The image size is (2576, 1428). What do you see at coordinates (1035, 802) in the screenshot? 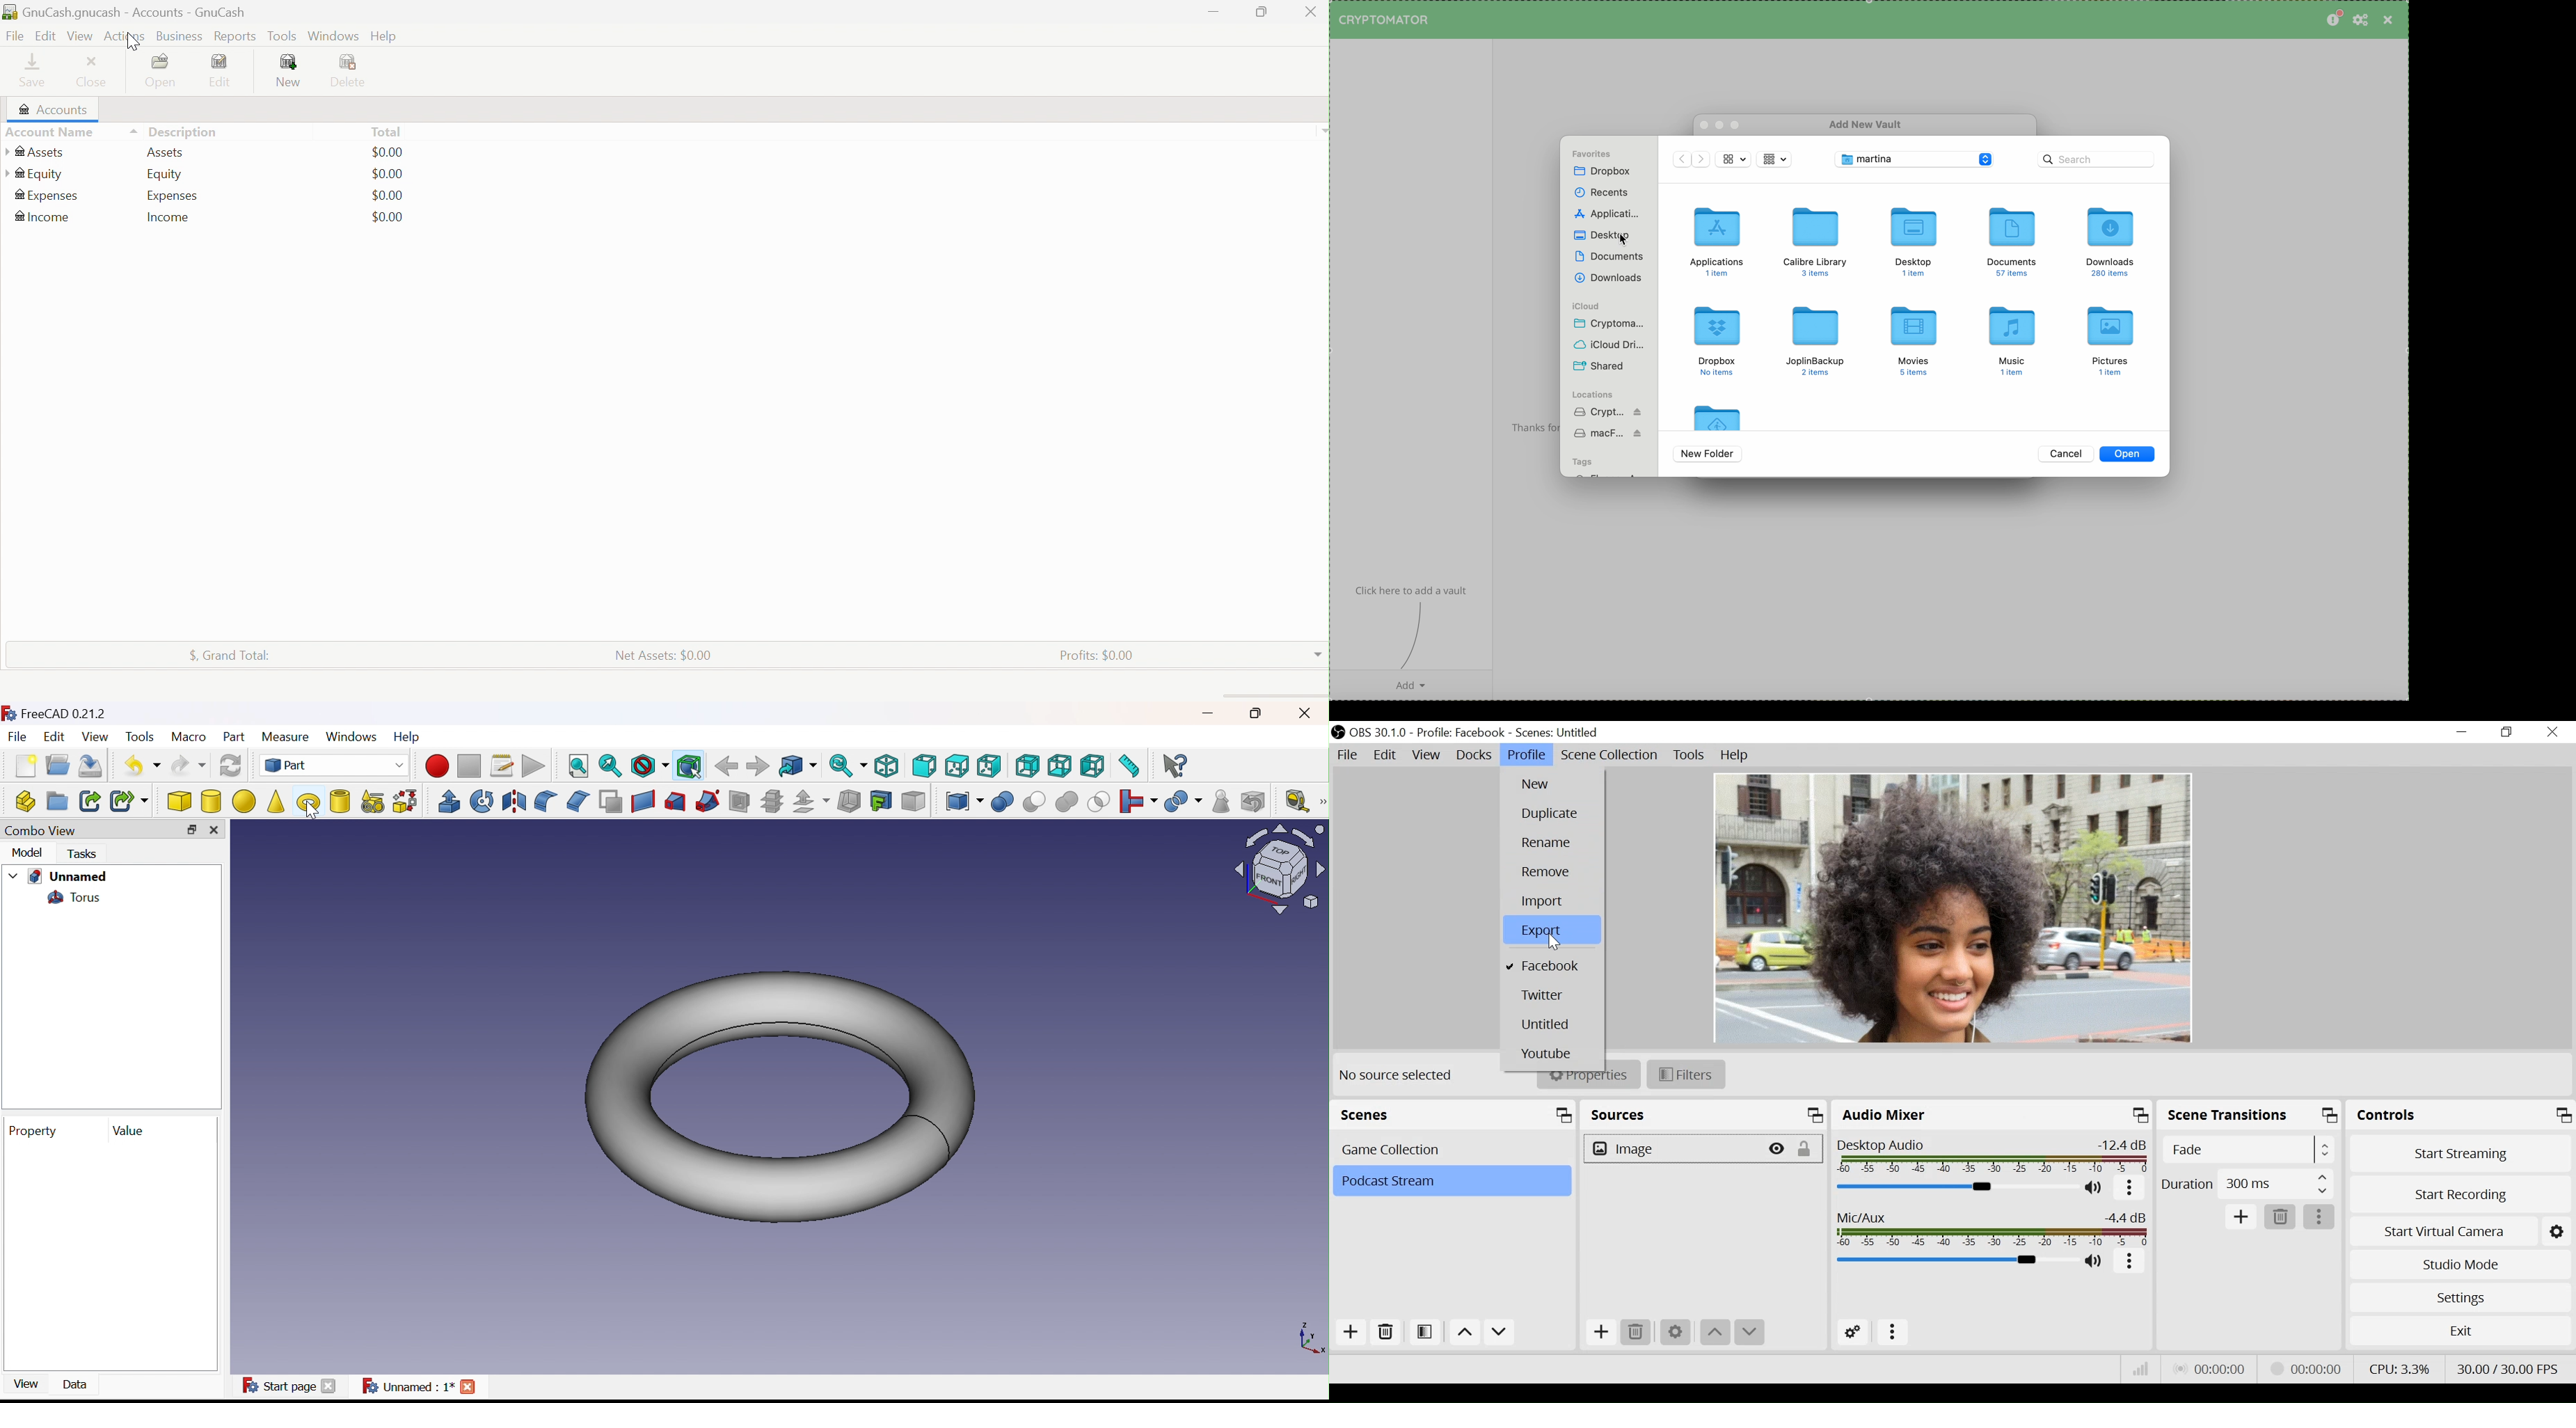
I see `Cut` at bounding box center [1035, 802].